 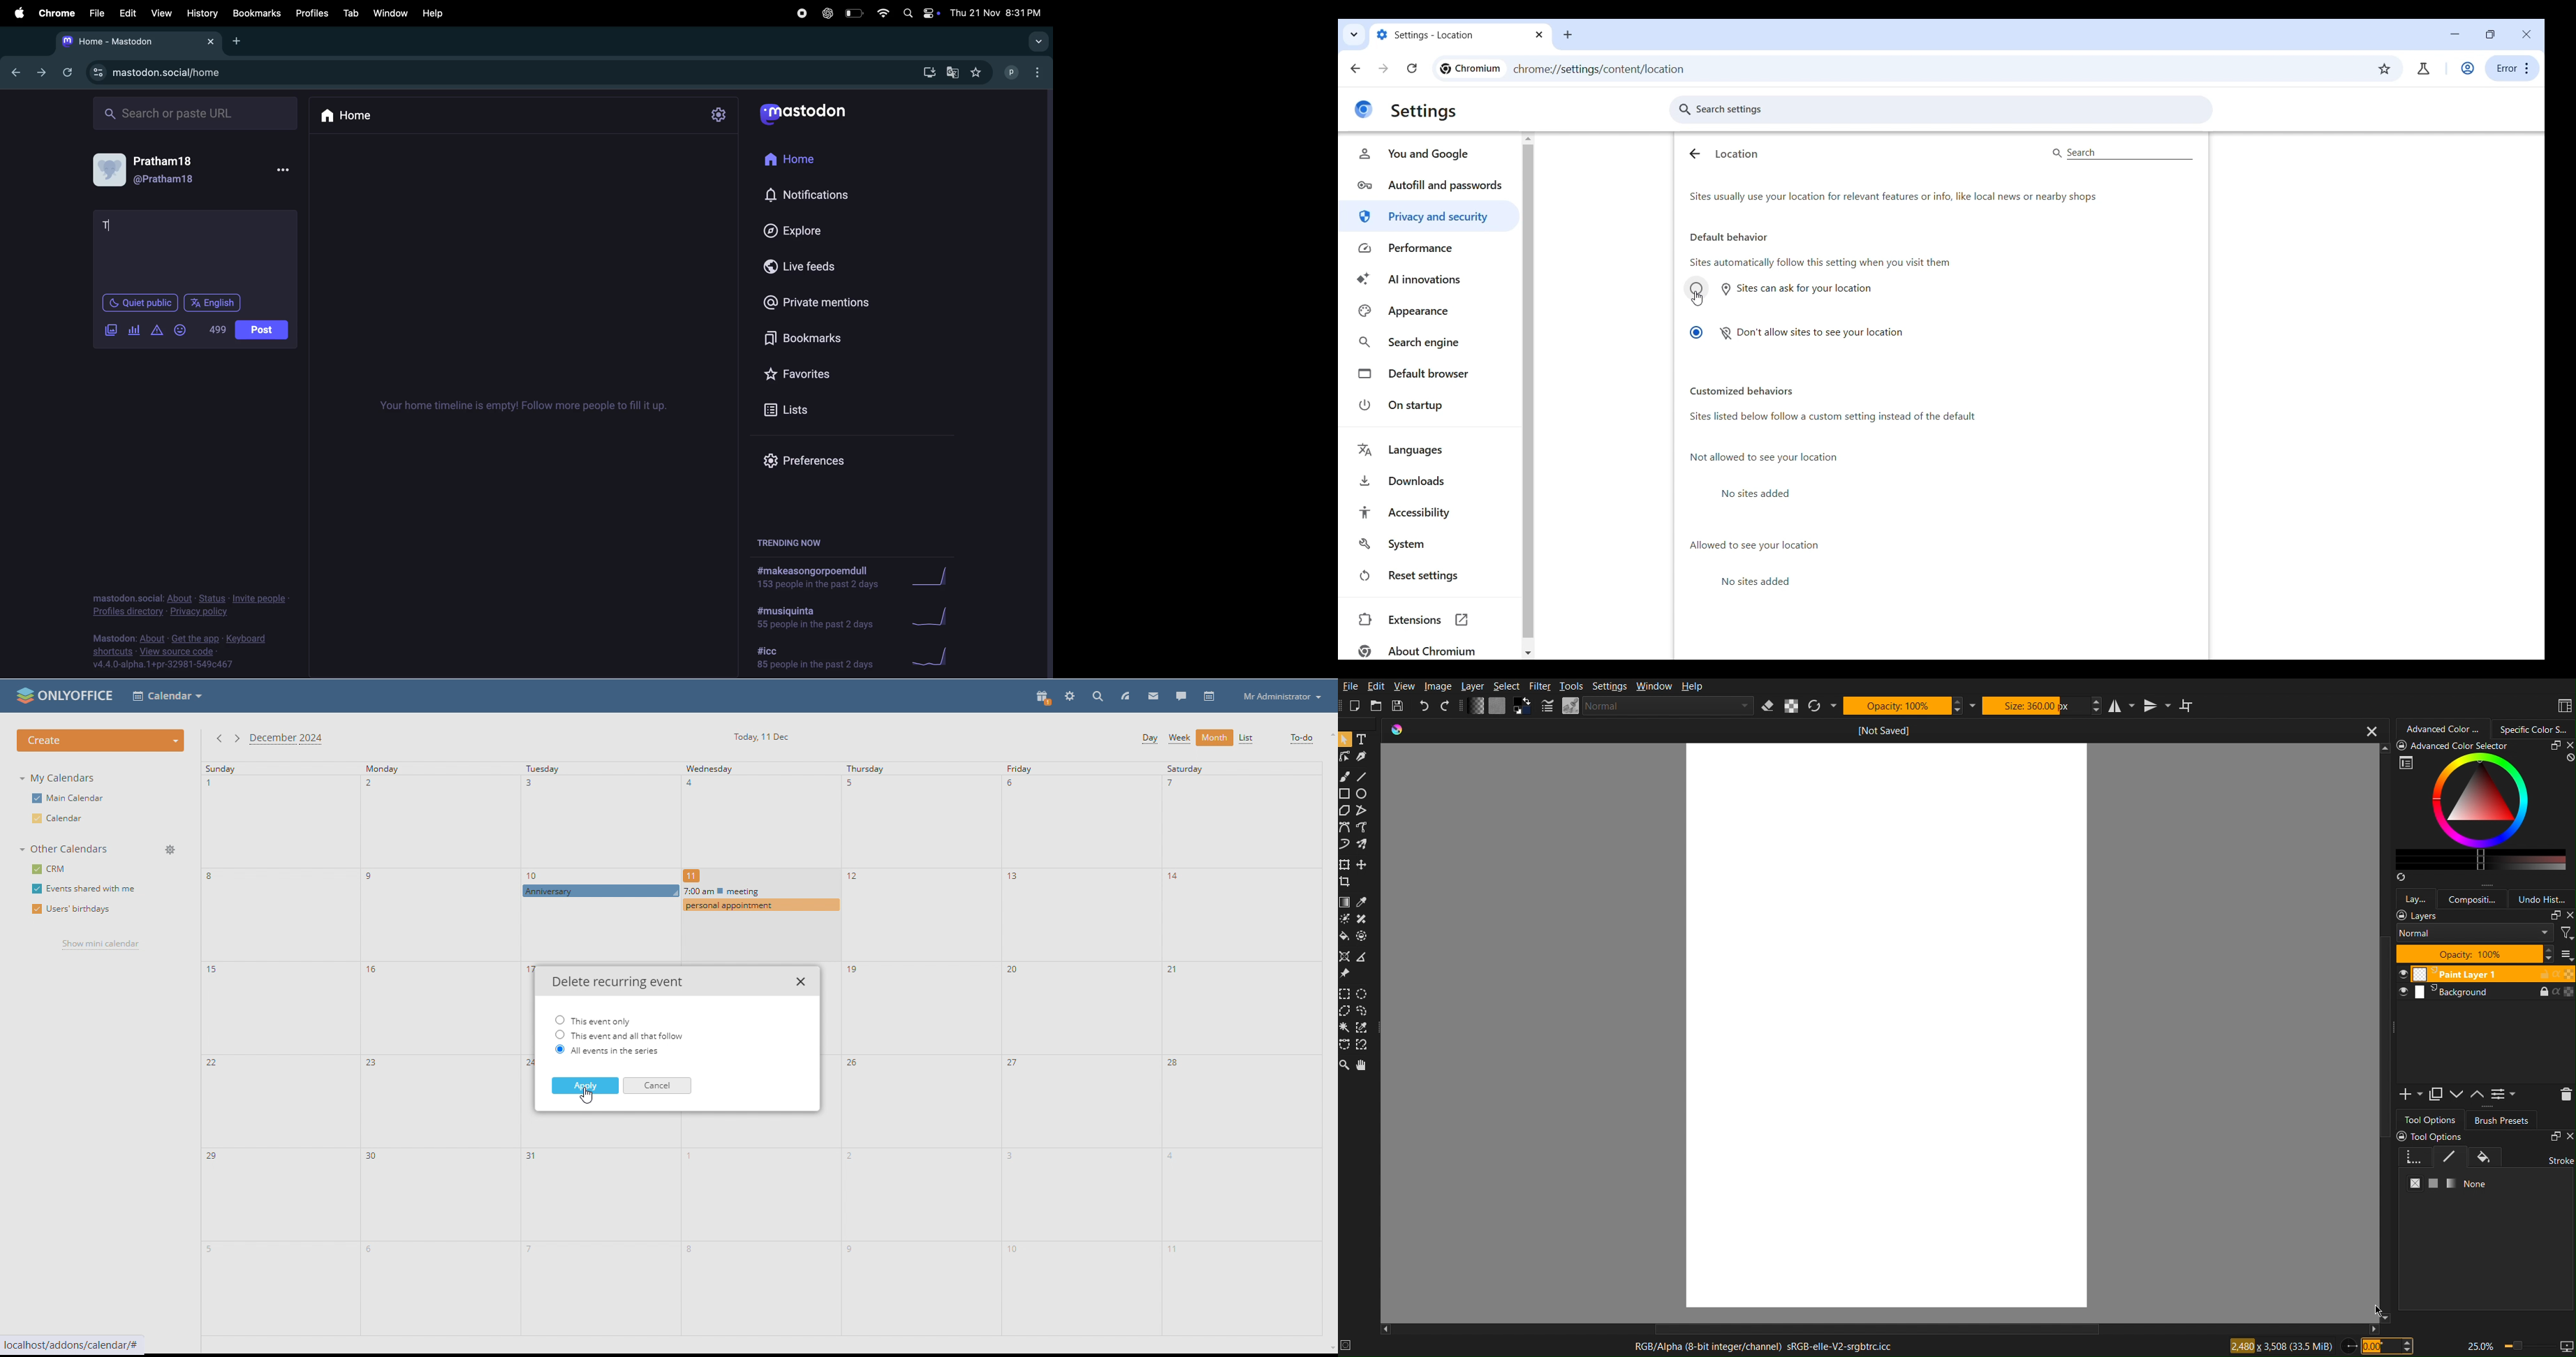 I want to click on users' birthdays, so click(x=72, y=910).